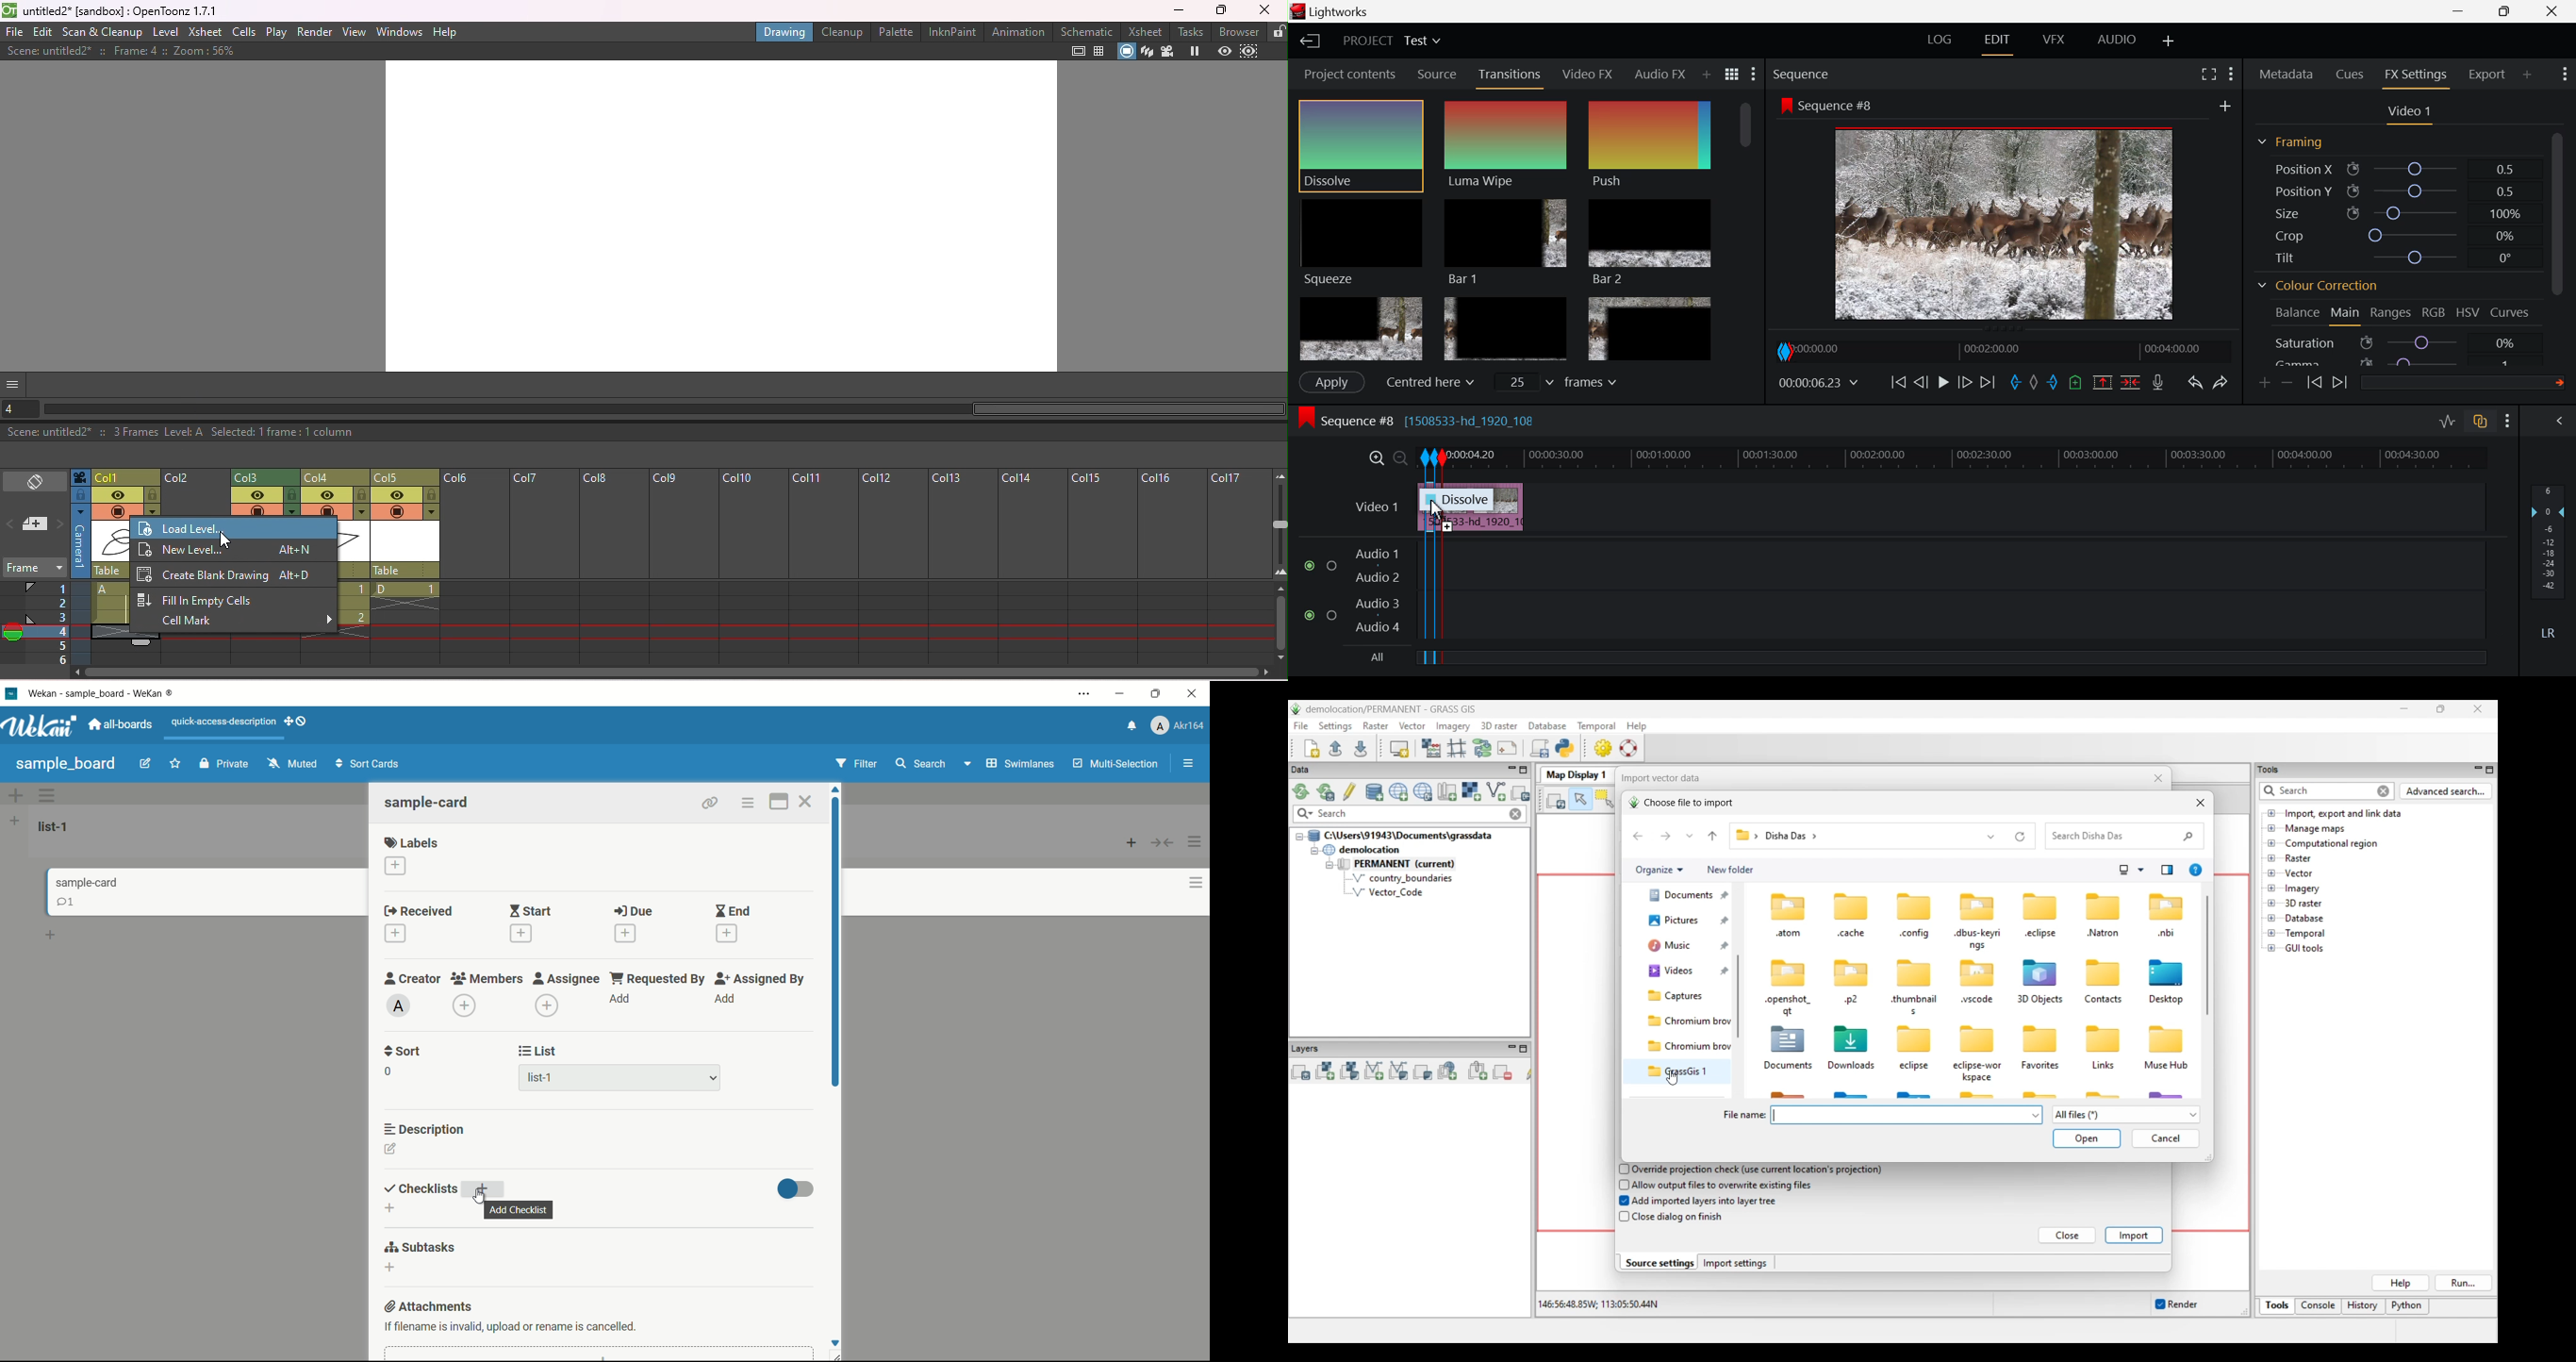  What do you see at coordinates (2033, 382) in the screenshot?
I see `Remove all marks` at bounding box center [2033, 382].